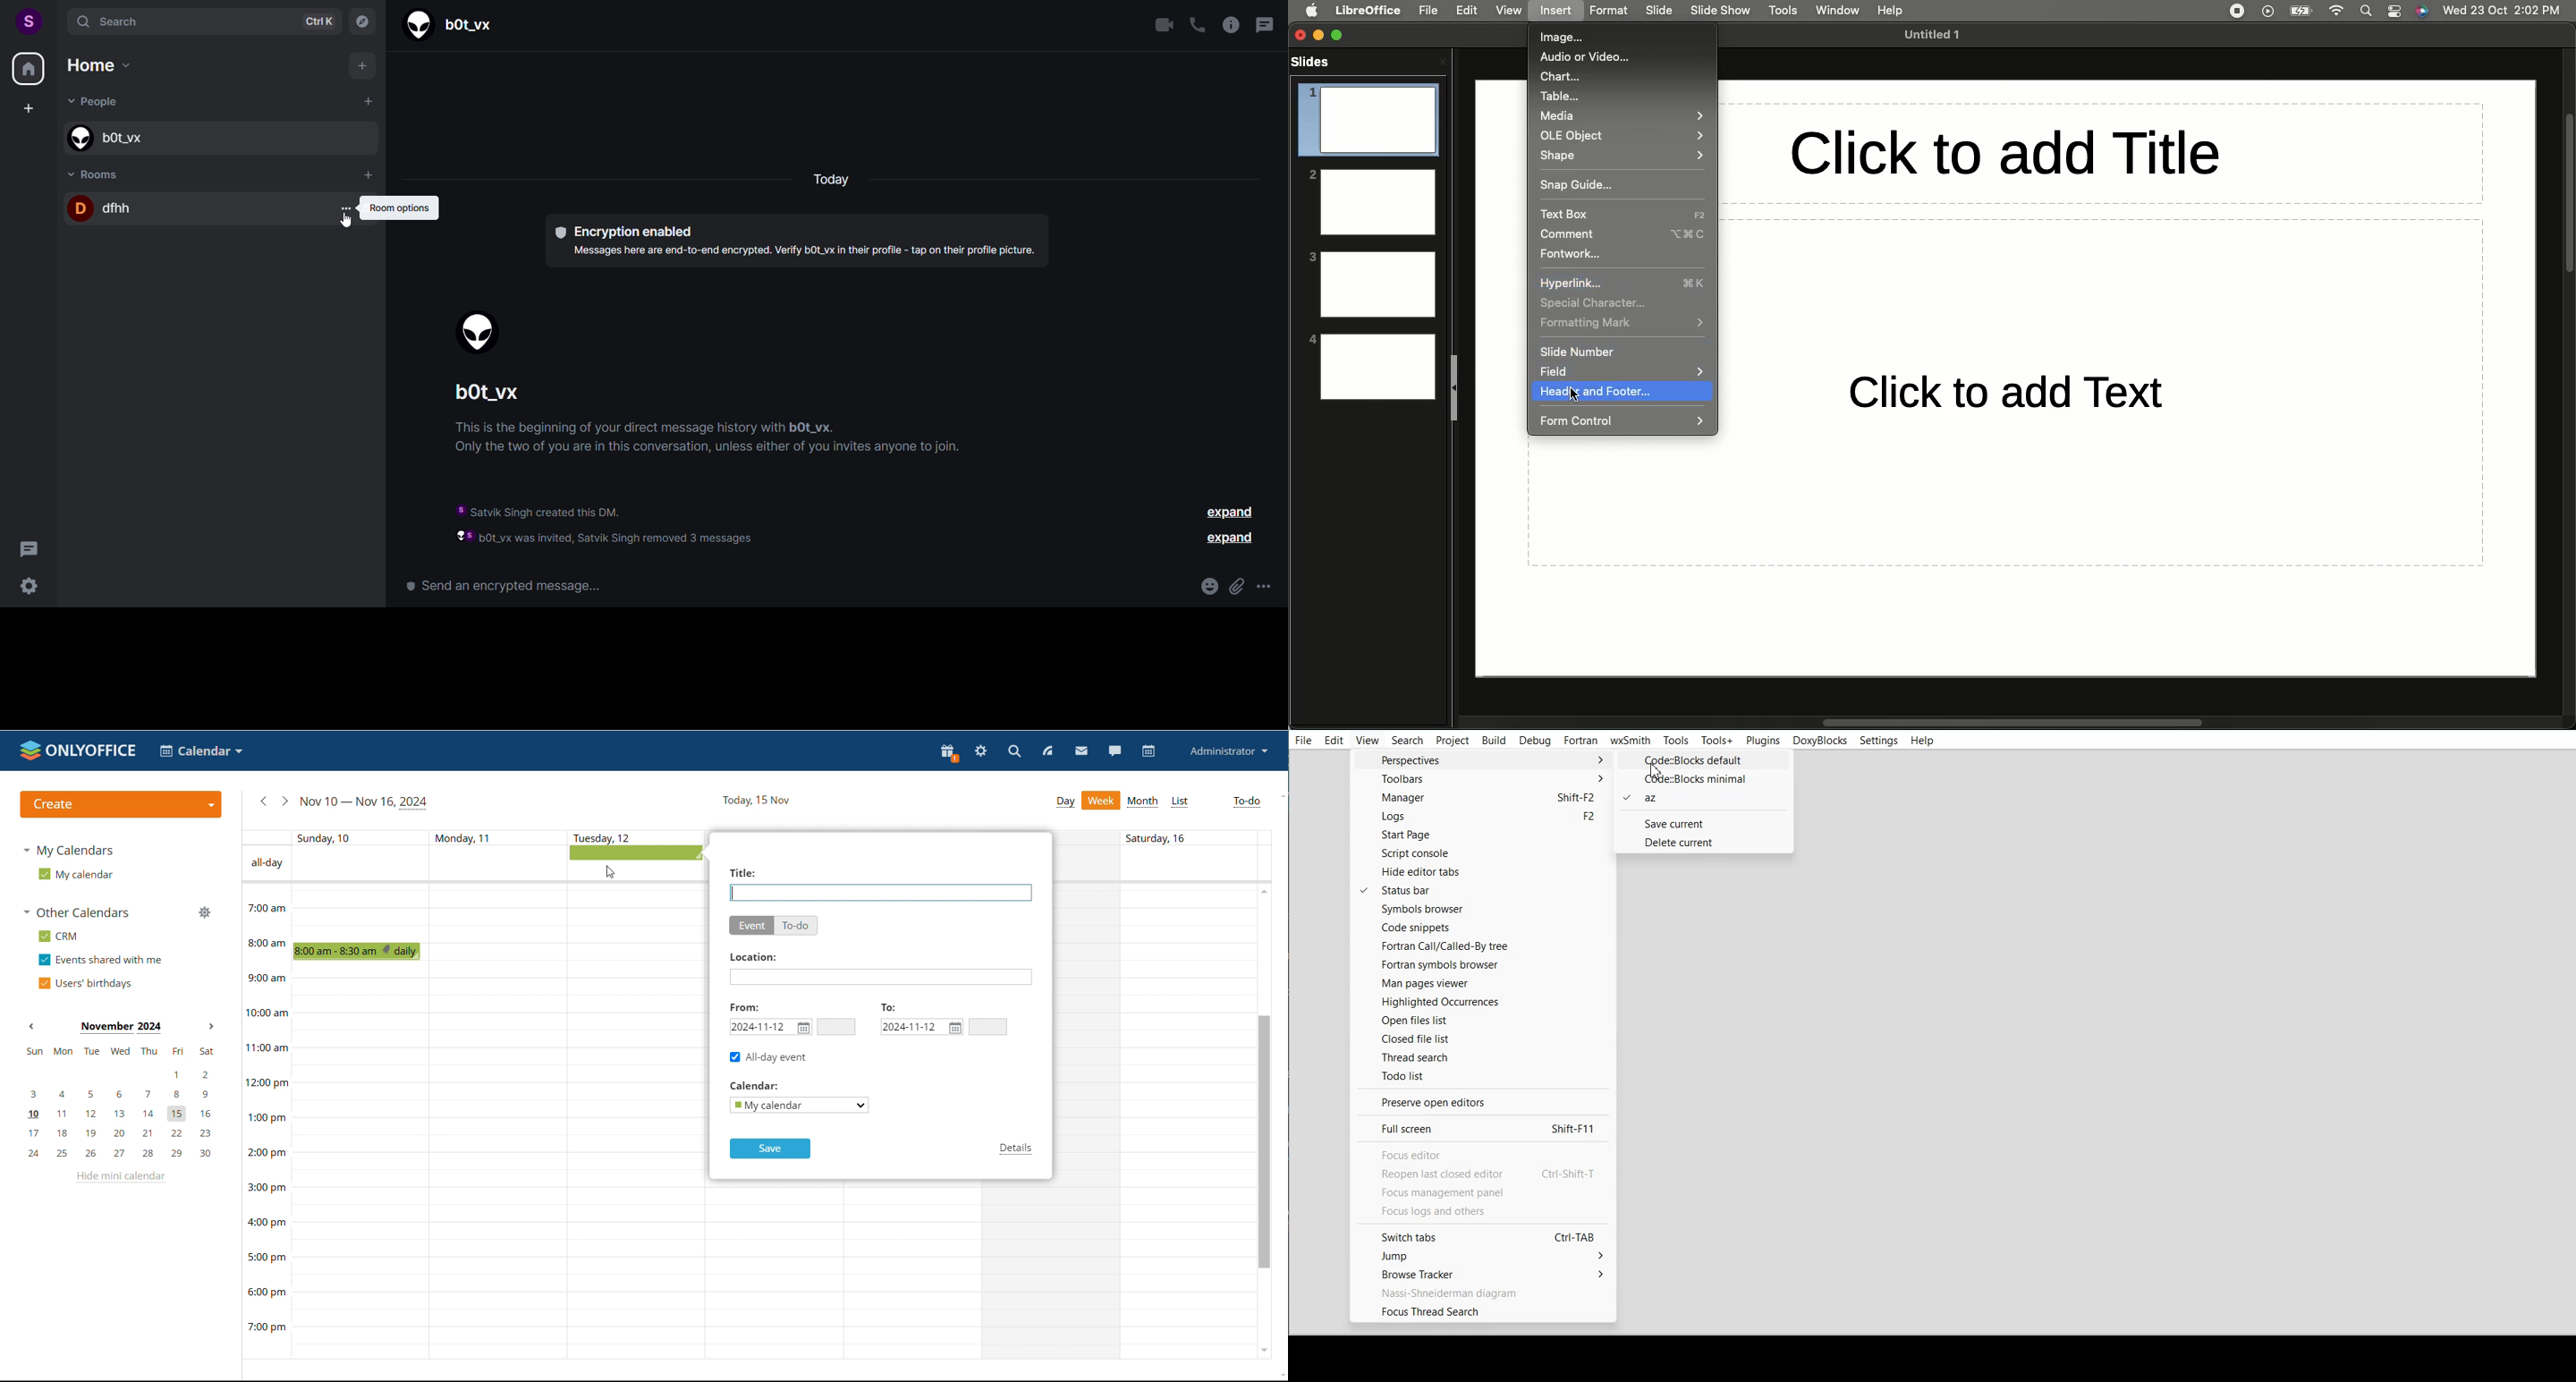  Describe the element at coordinates (1466, 11) in the screenshot. I see `Edit` at that location.